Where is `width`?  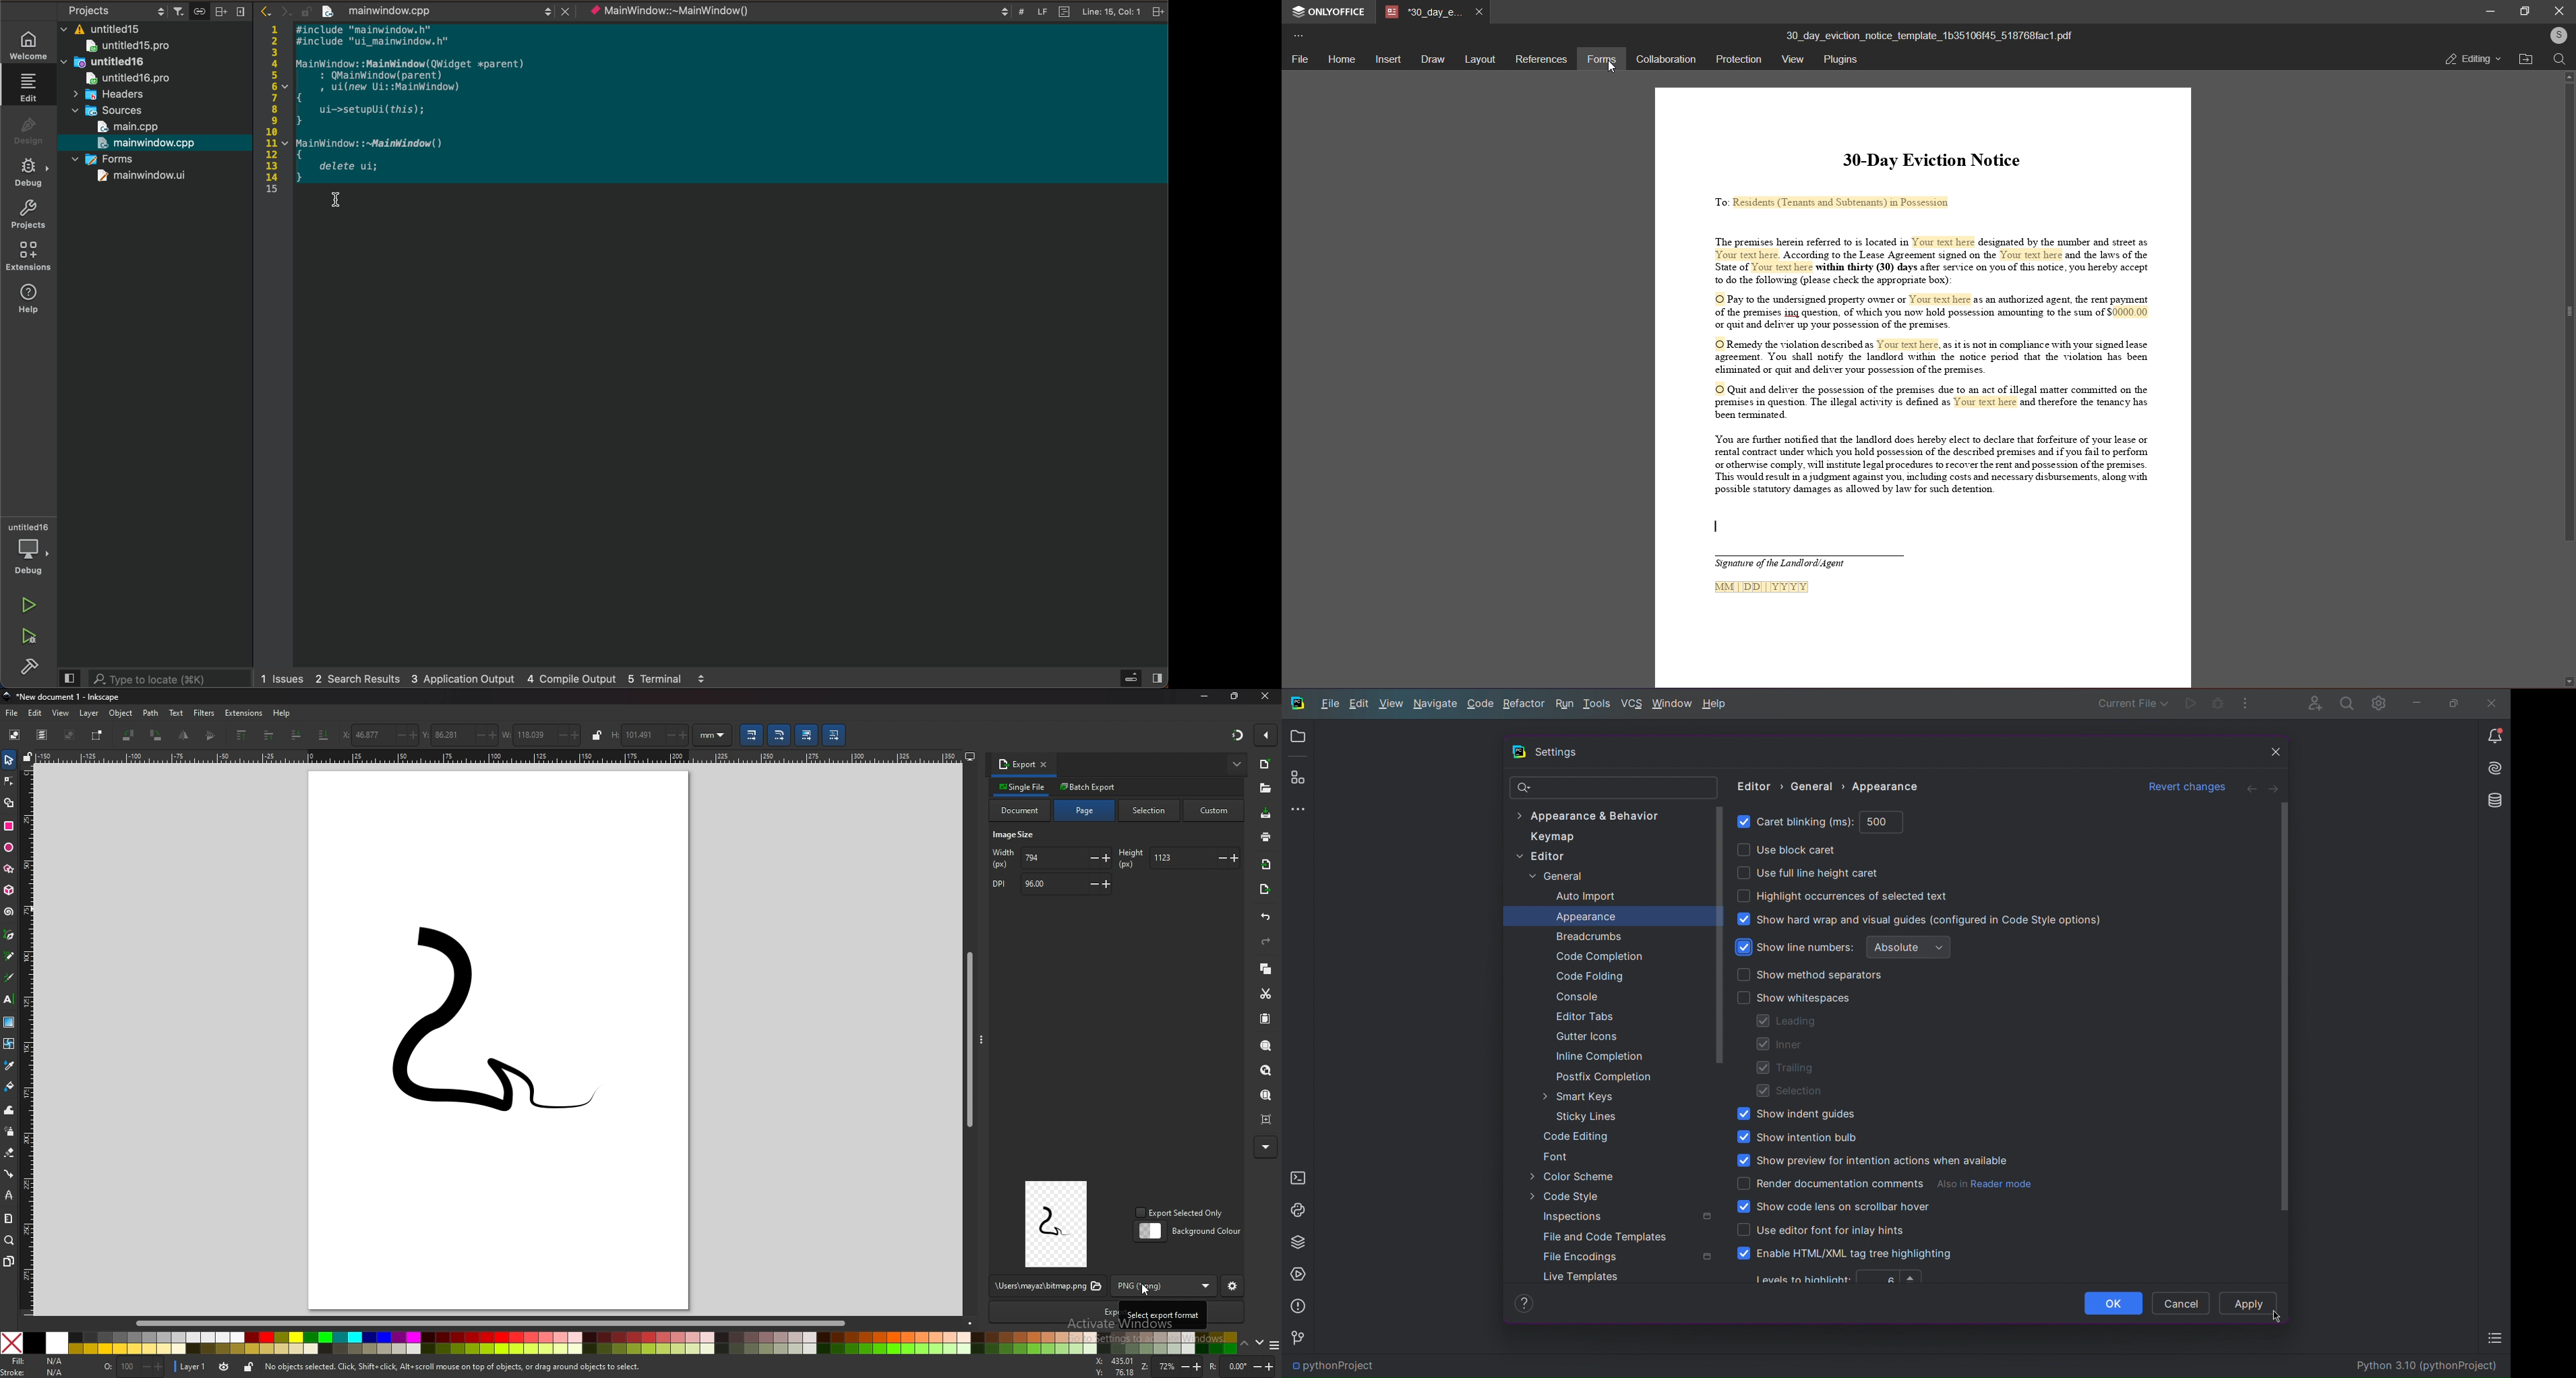
width is located at coordinates (542, 734).